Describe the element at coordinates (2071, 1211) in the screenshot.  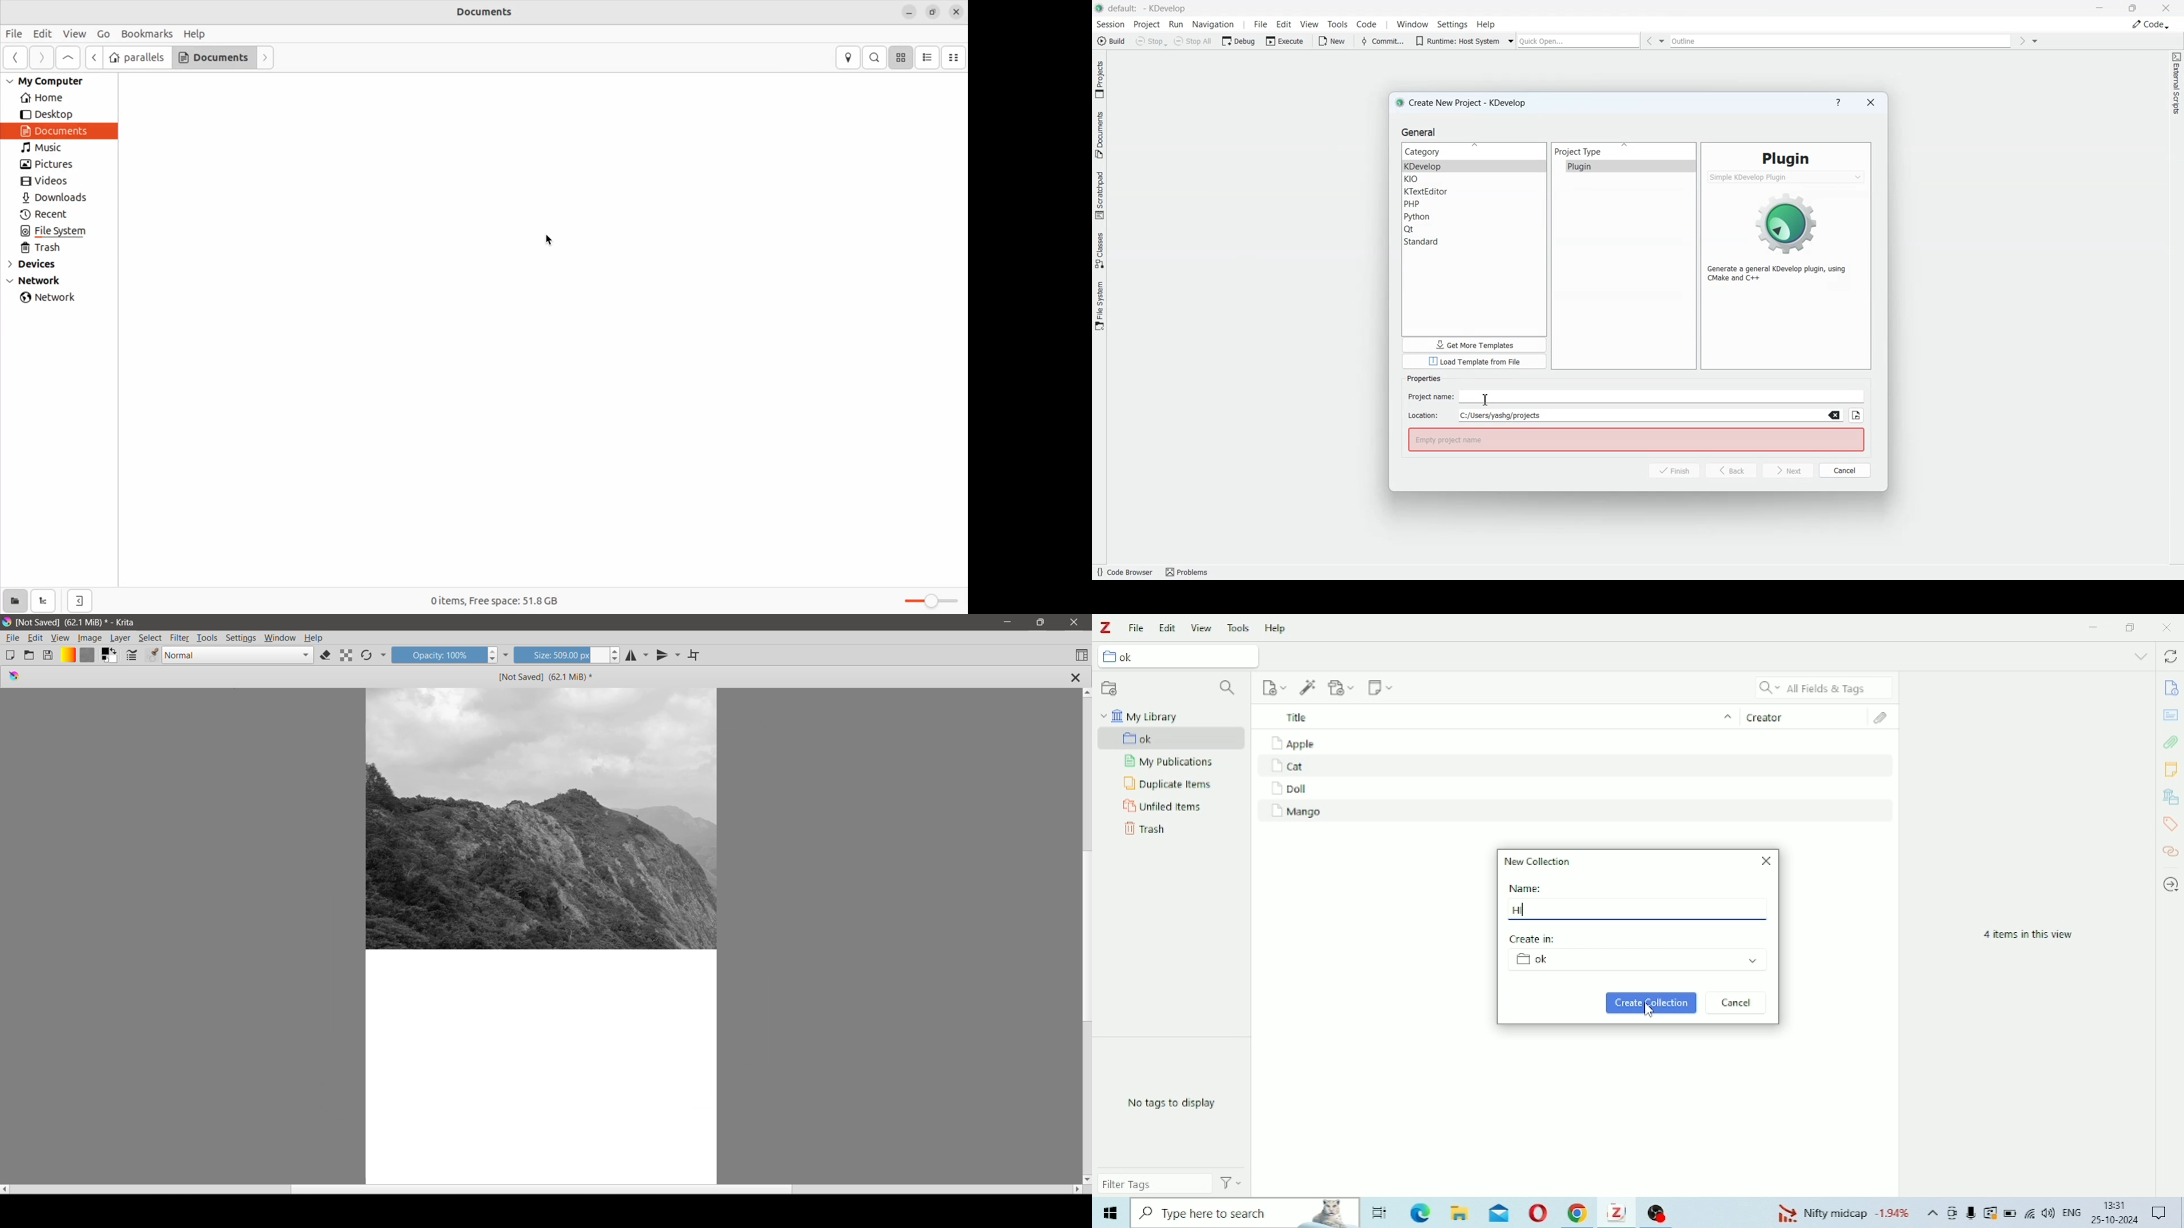
I see `ENG` at that location.